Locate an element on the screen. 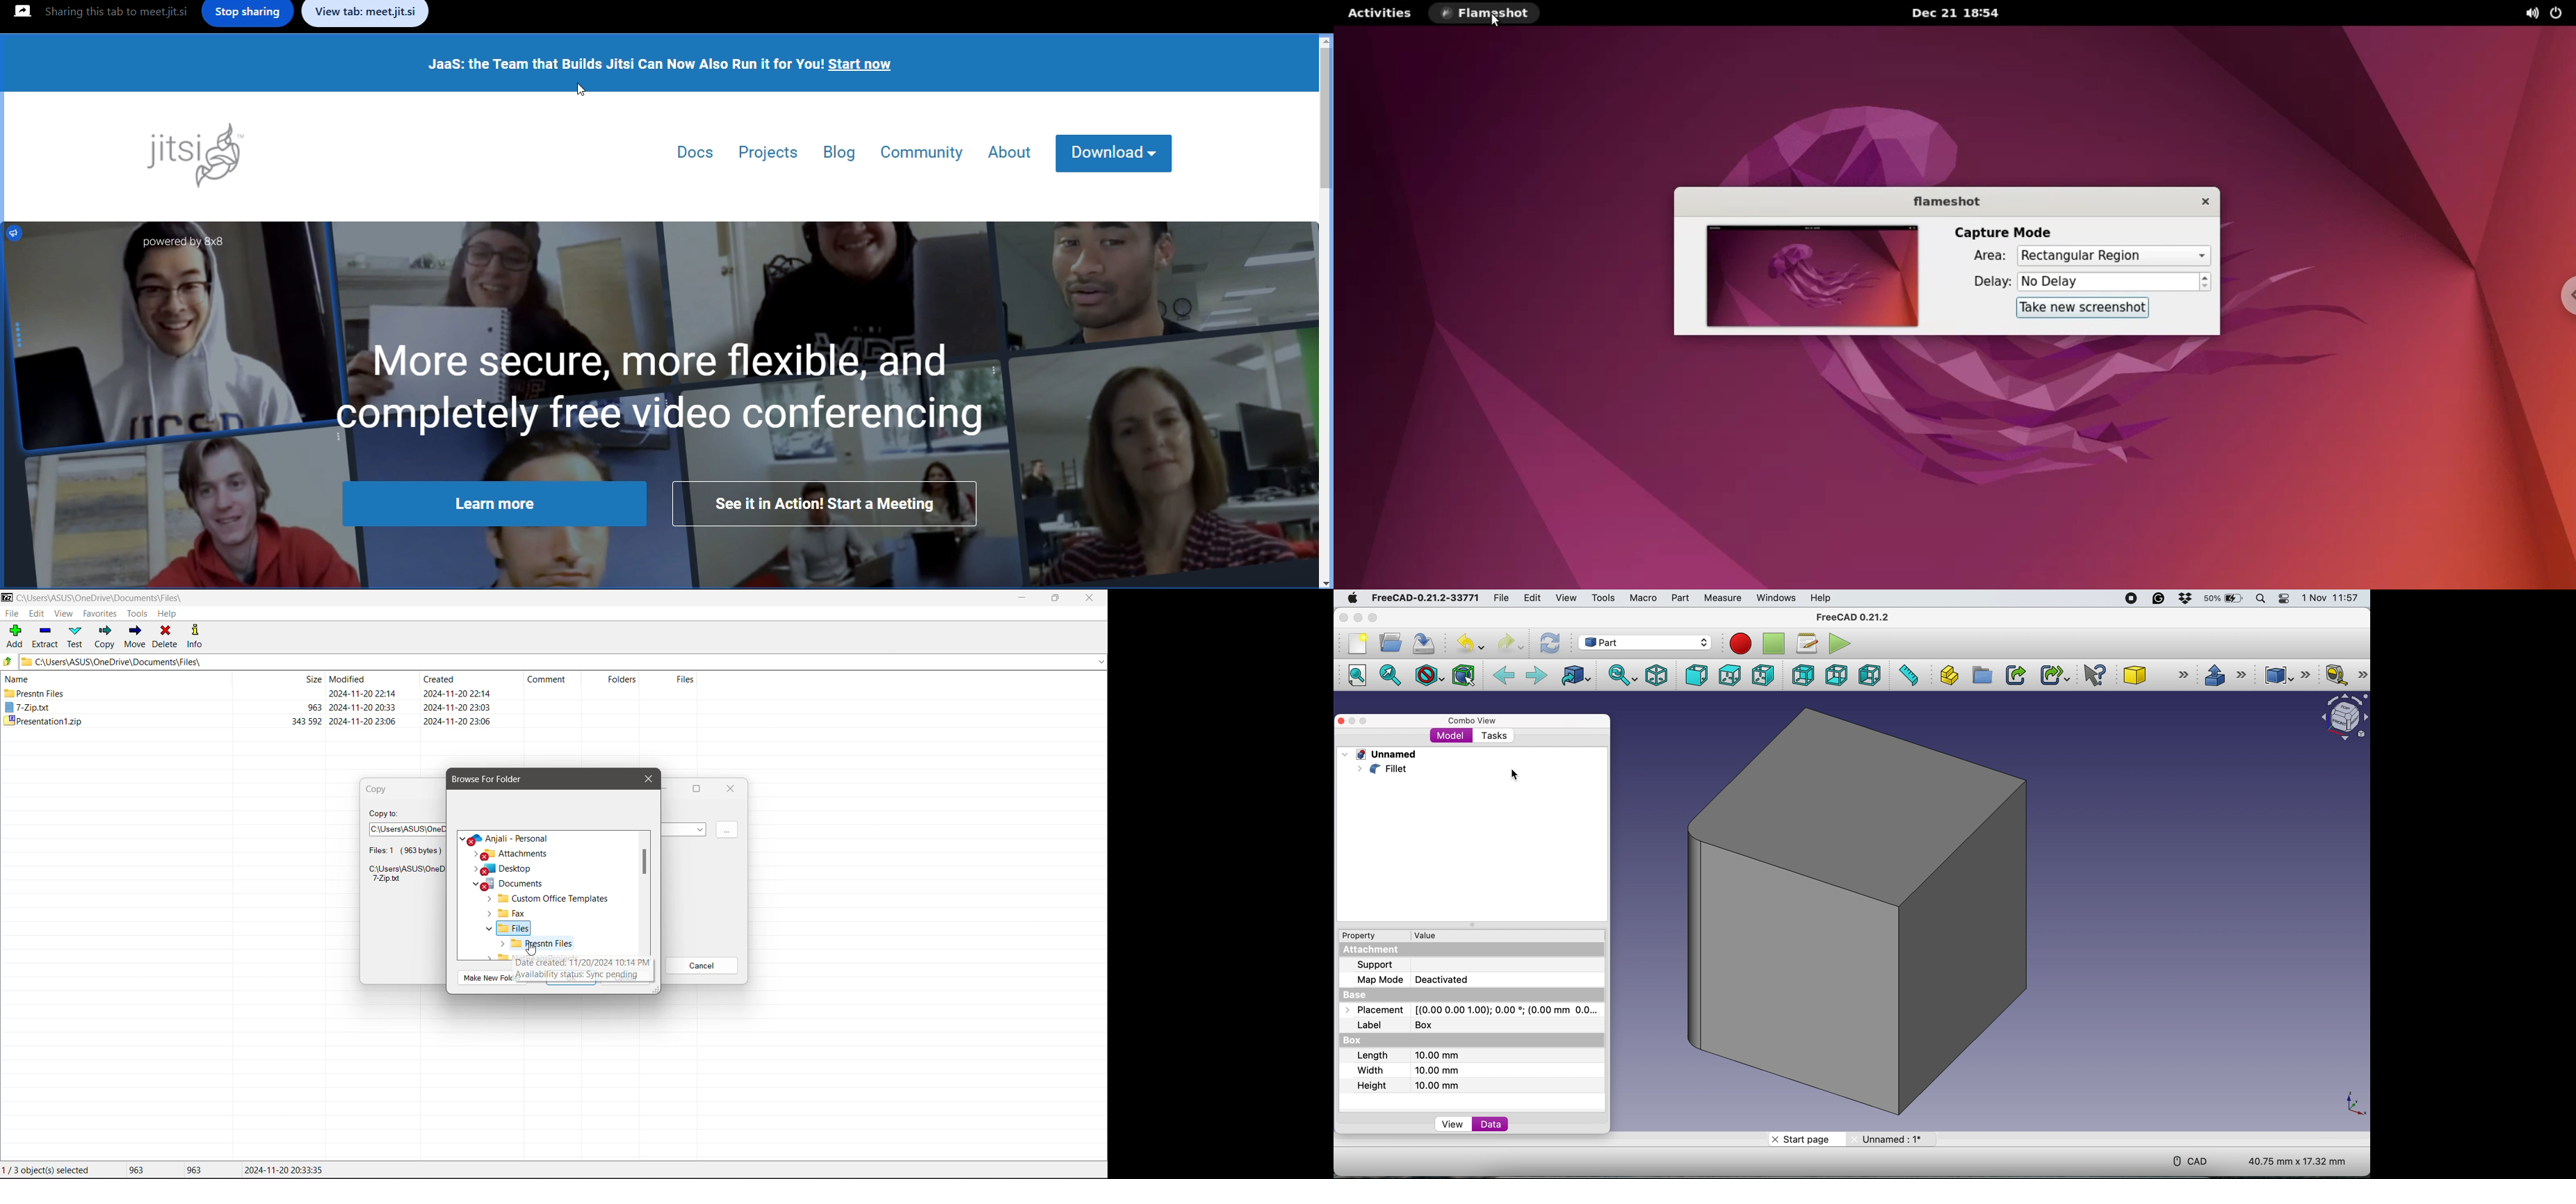 The image size is (2576, 1204). File Modified Date is located at coordinates (365, 700).